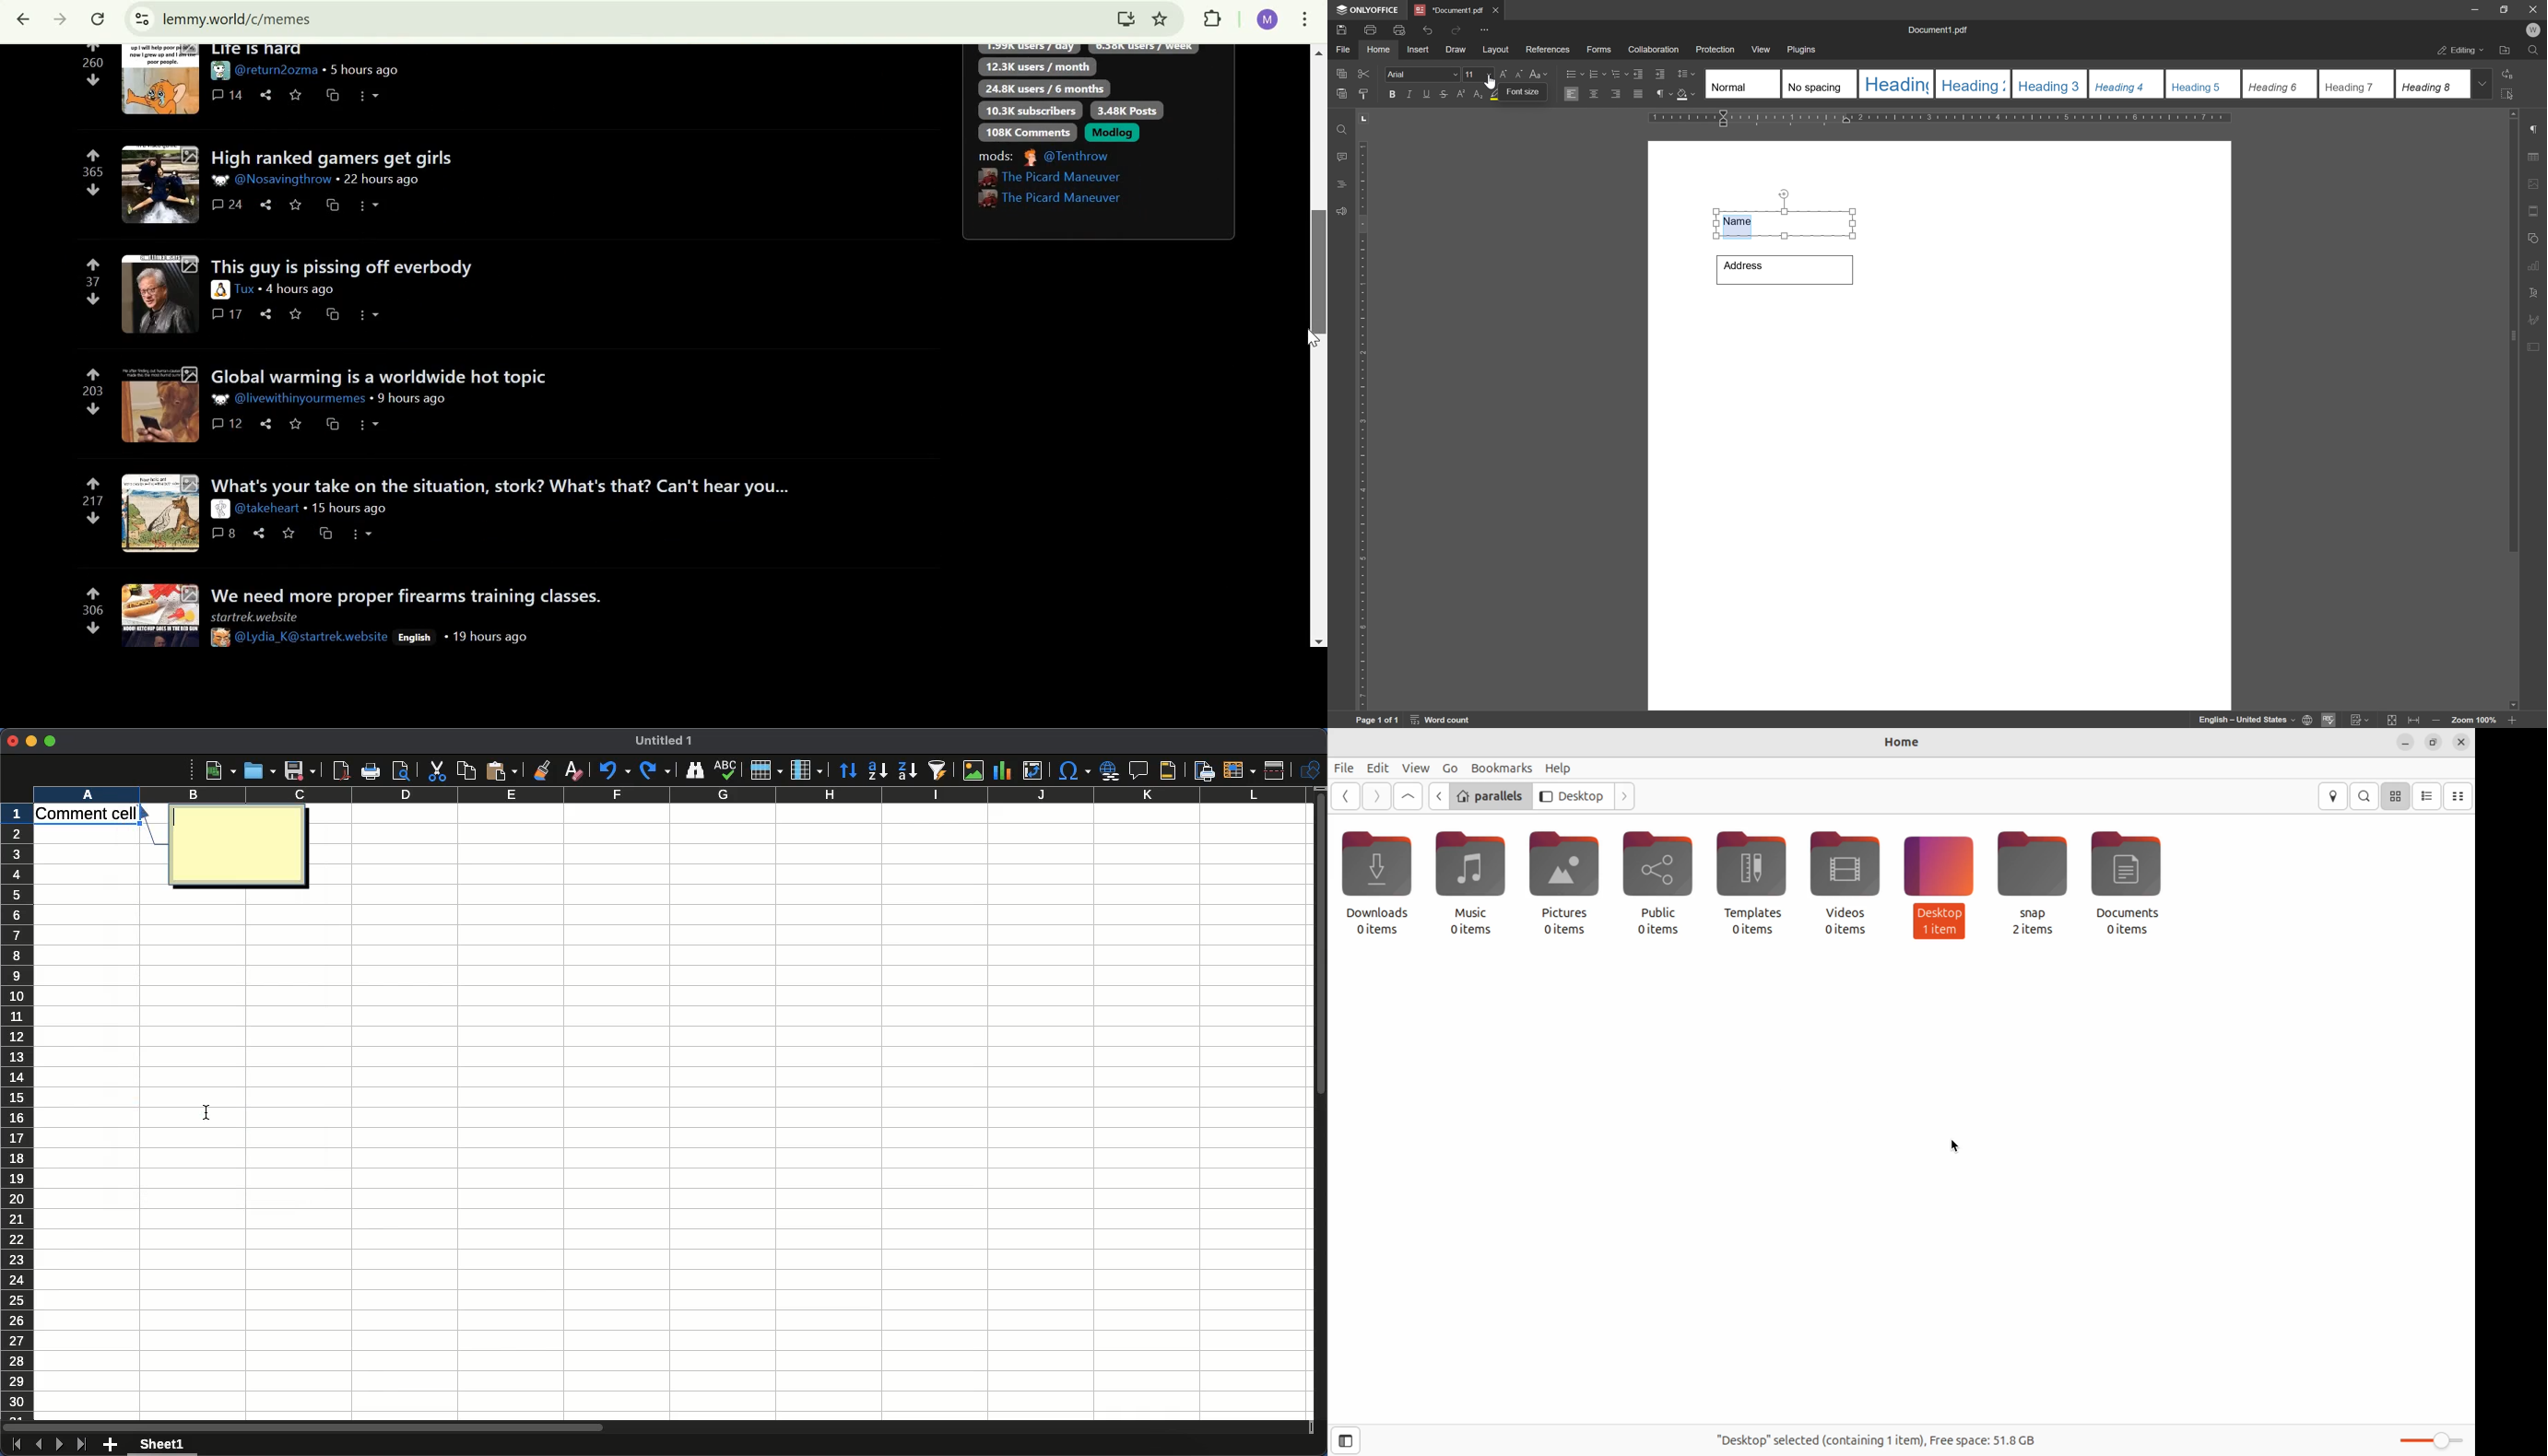 This screenshot has width=2548, height=1456. Describe the element at coordinates (1114, 133) in the screenshot. I see `Modlog` at that location.